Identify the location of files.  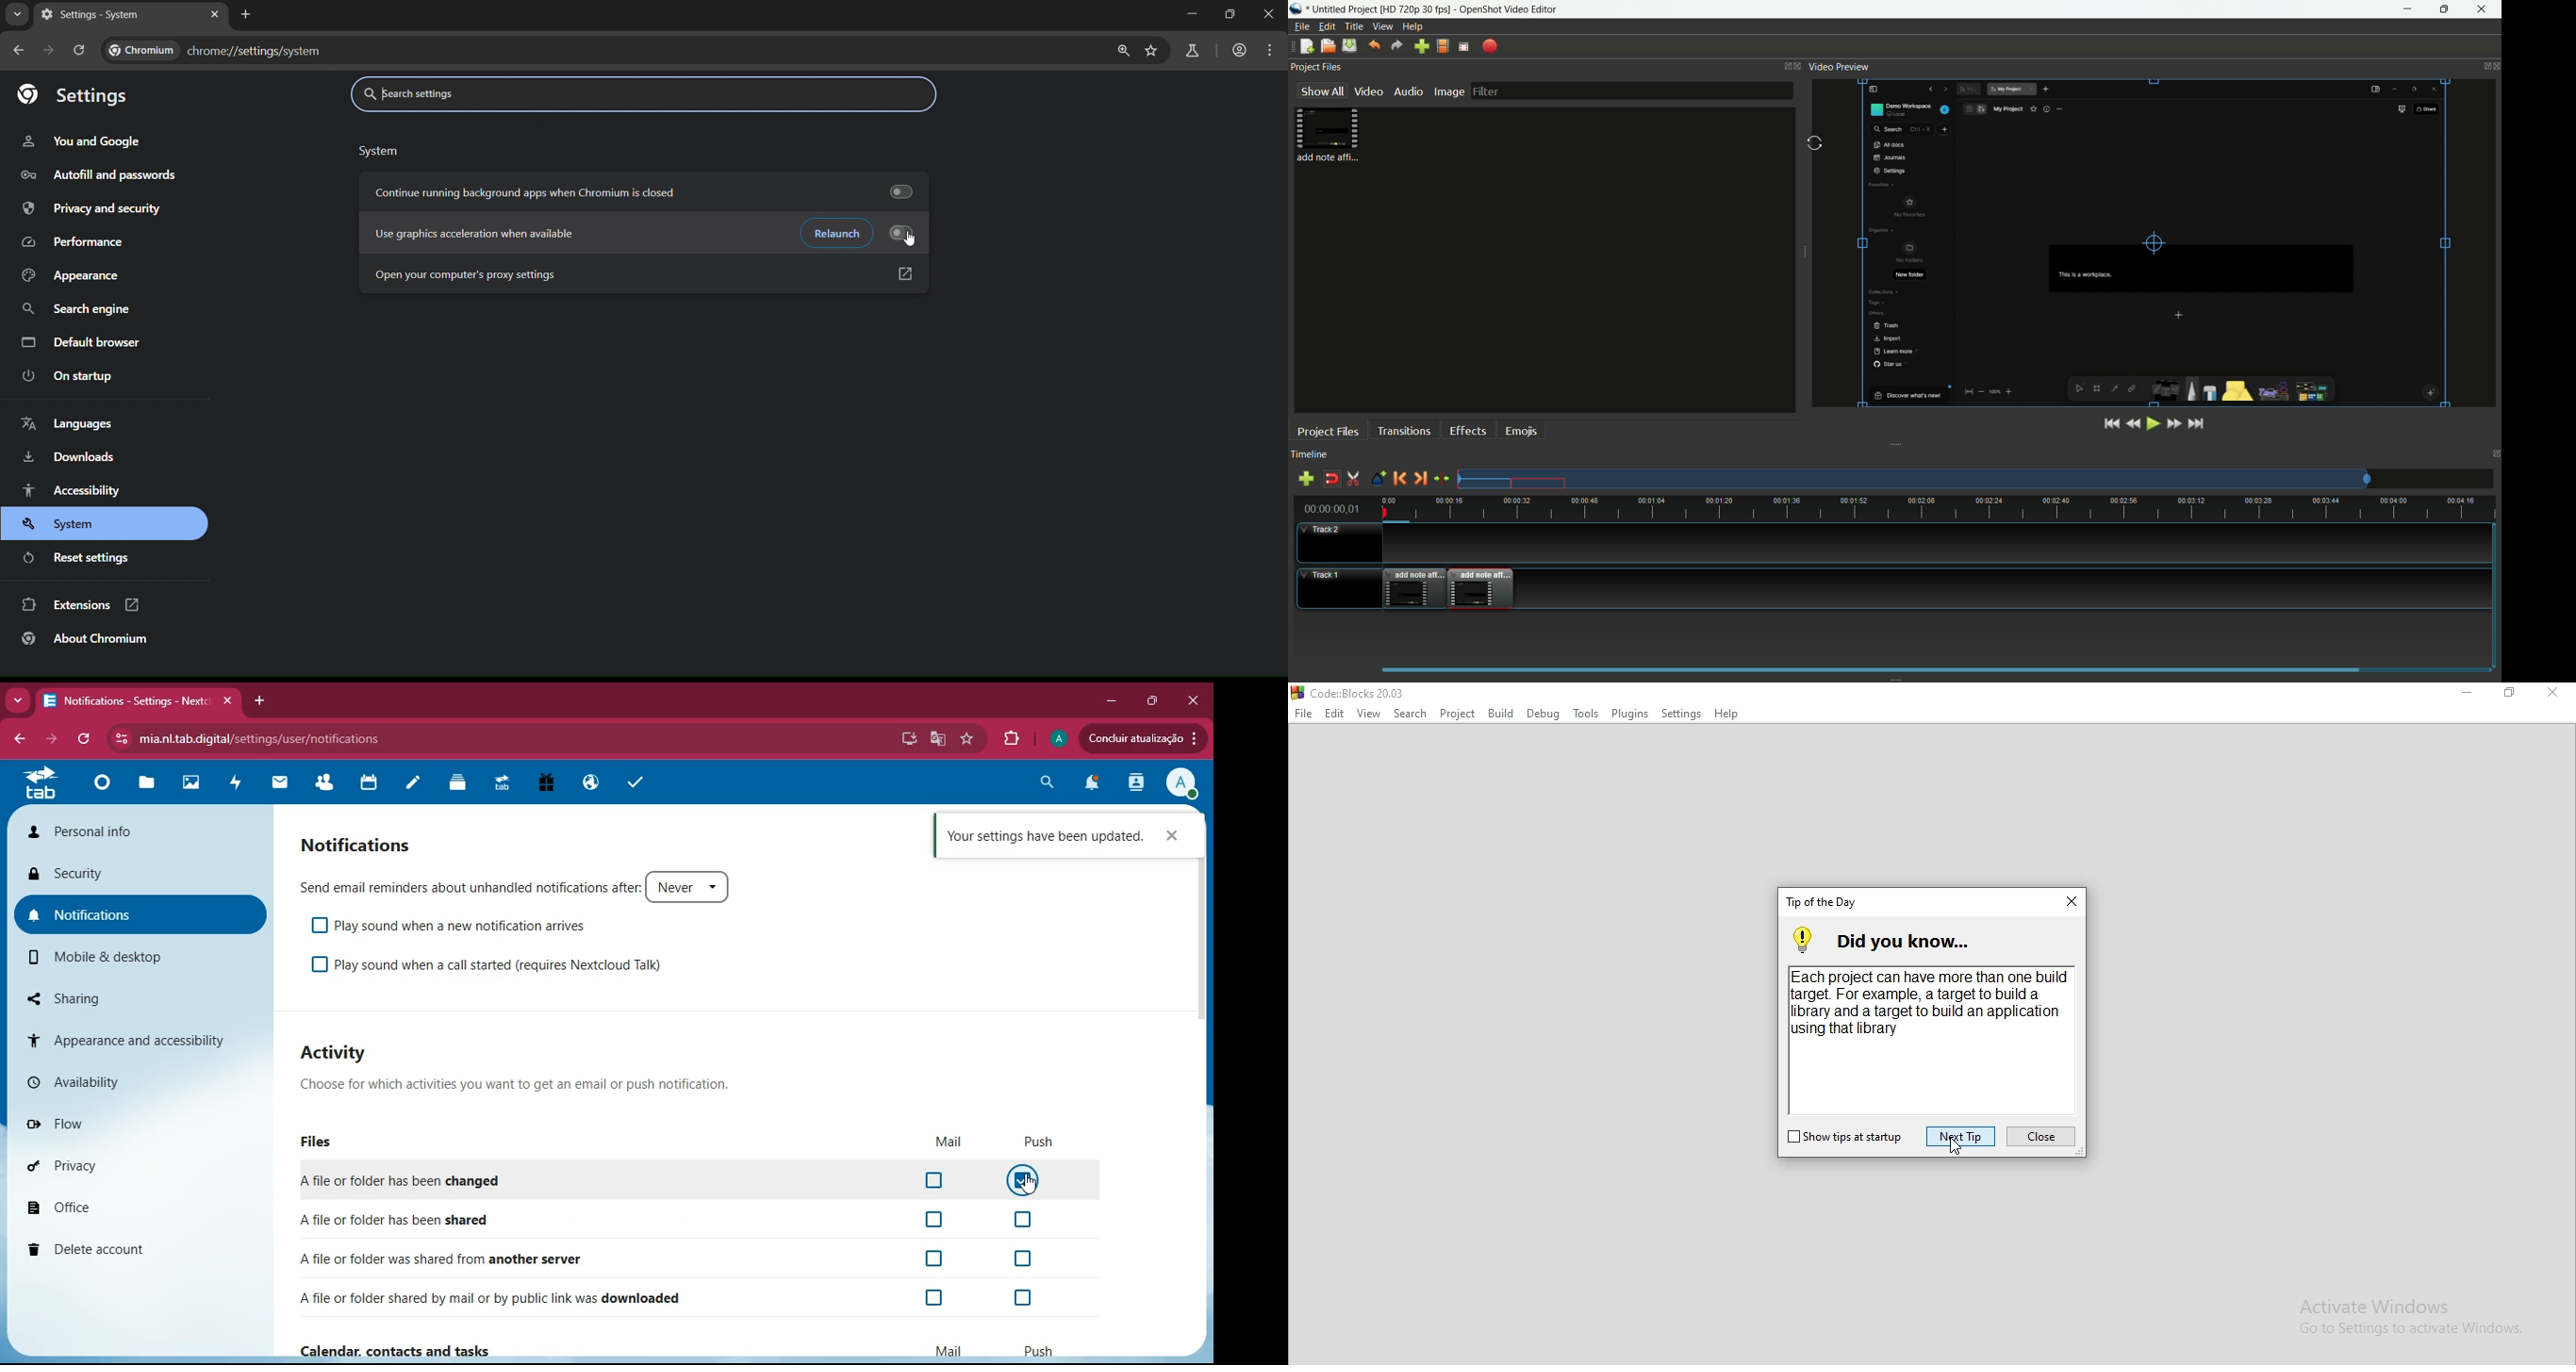
(319, 1142).